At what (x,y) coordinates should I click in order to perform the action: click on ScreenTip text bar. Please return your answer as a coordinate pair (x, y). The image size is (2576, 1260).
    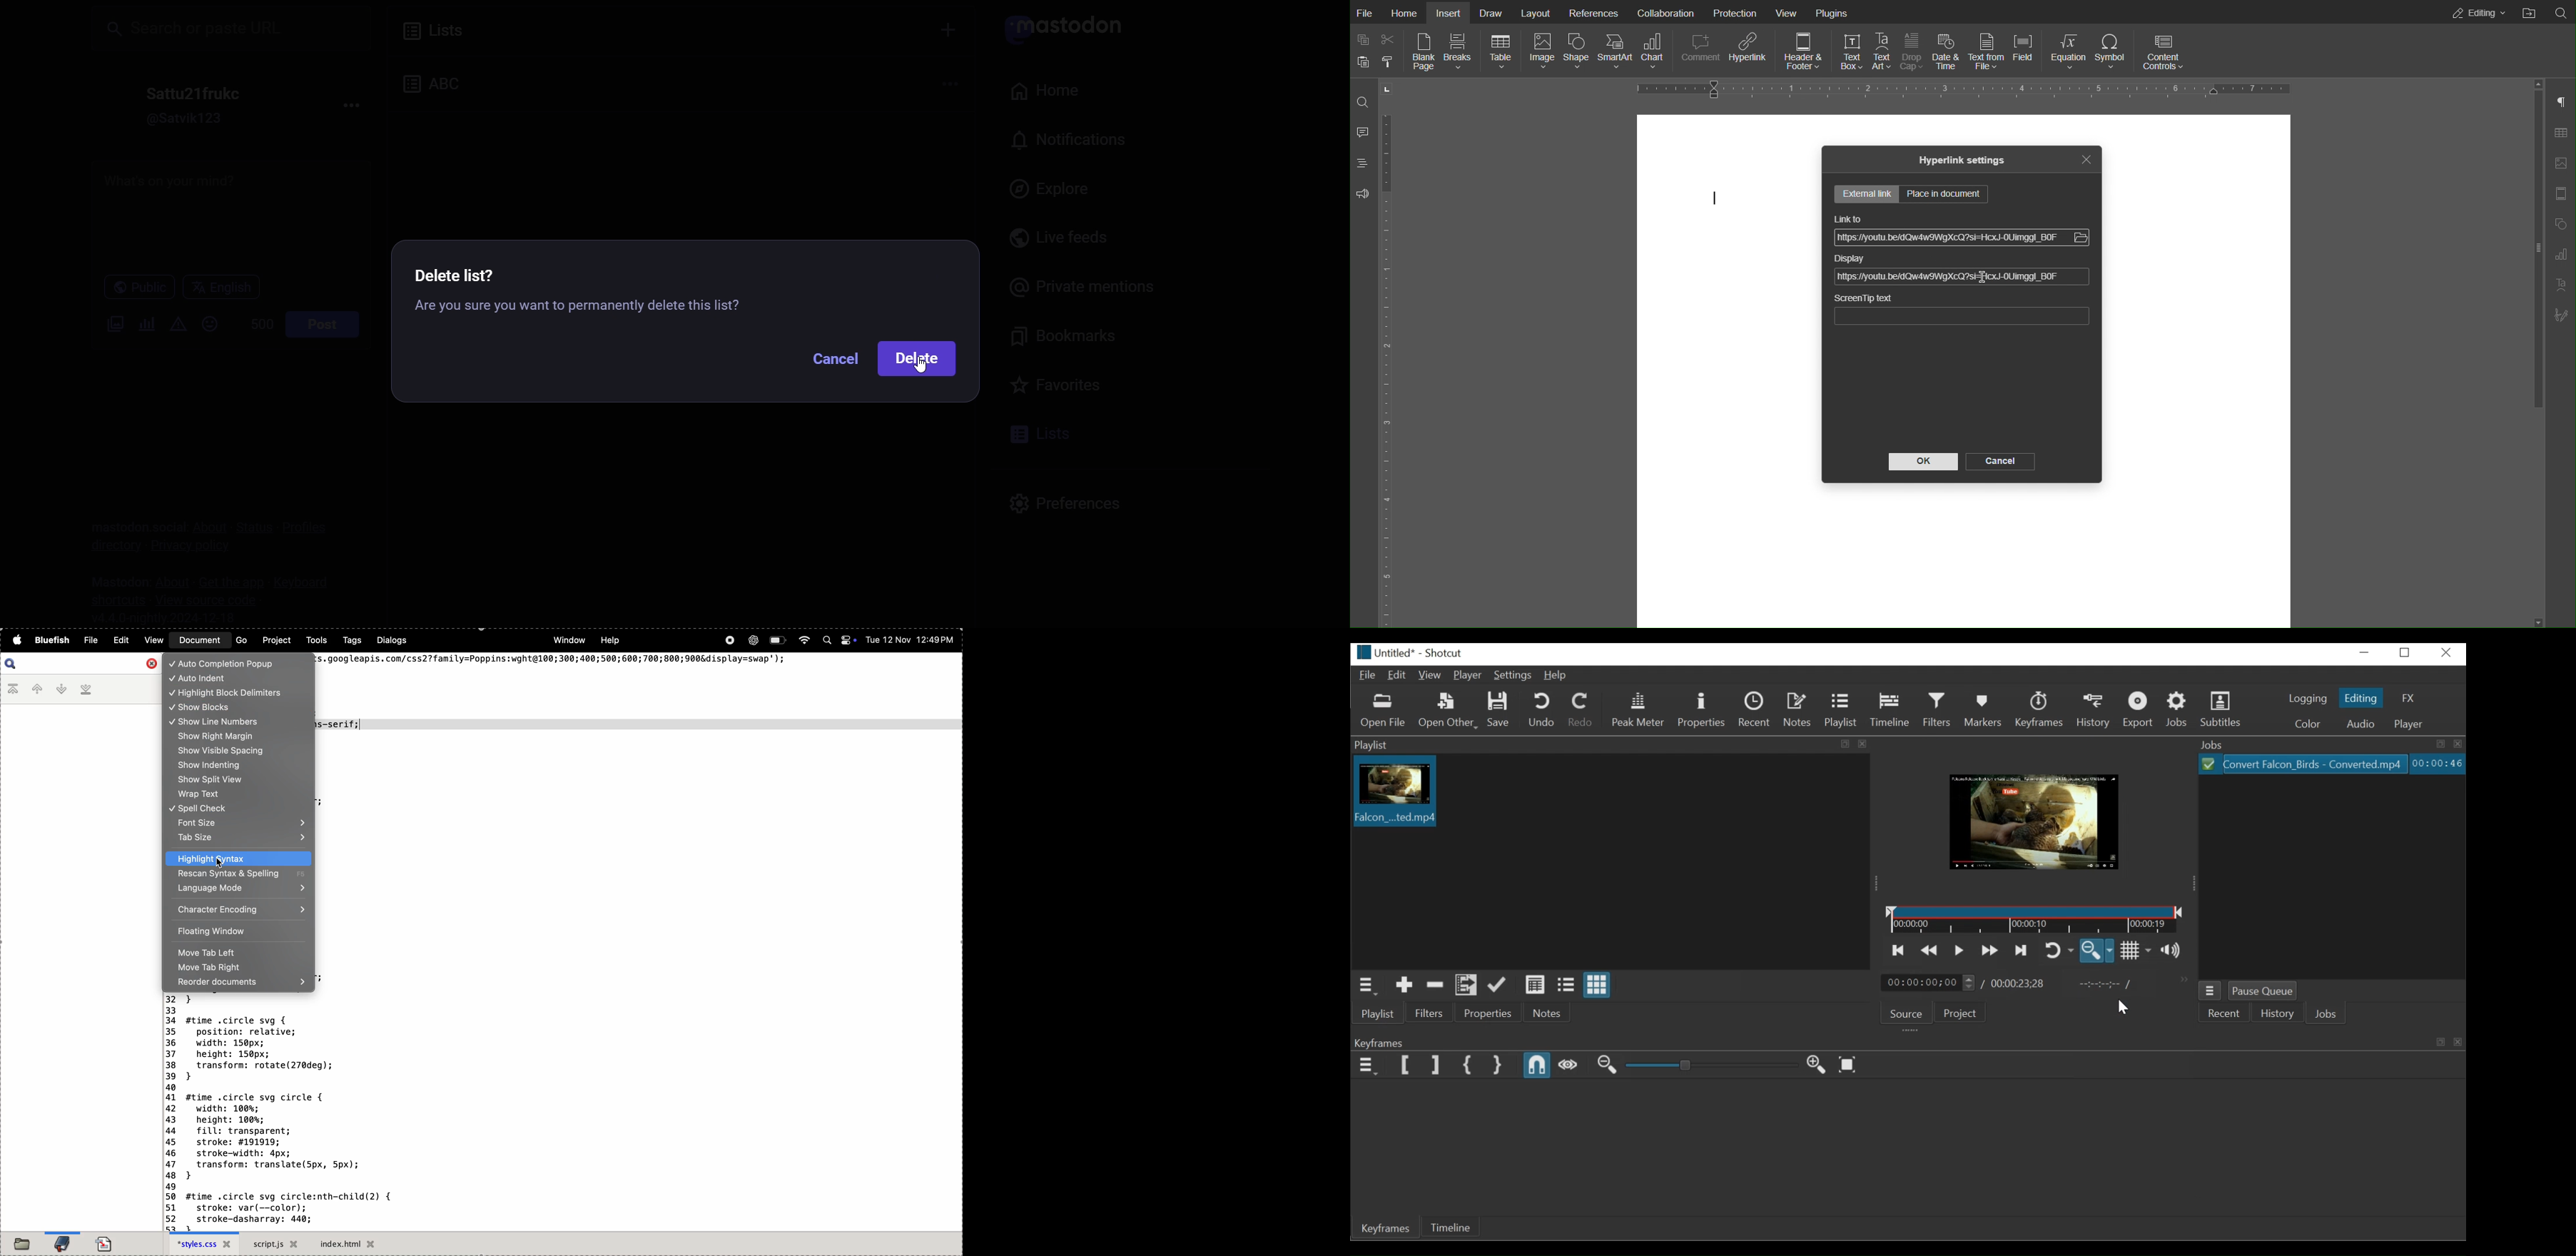
    Looking at the image, I should click on (1963, 316).